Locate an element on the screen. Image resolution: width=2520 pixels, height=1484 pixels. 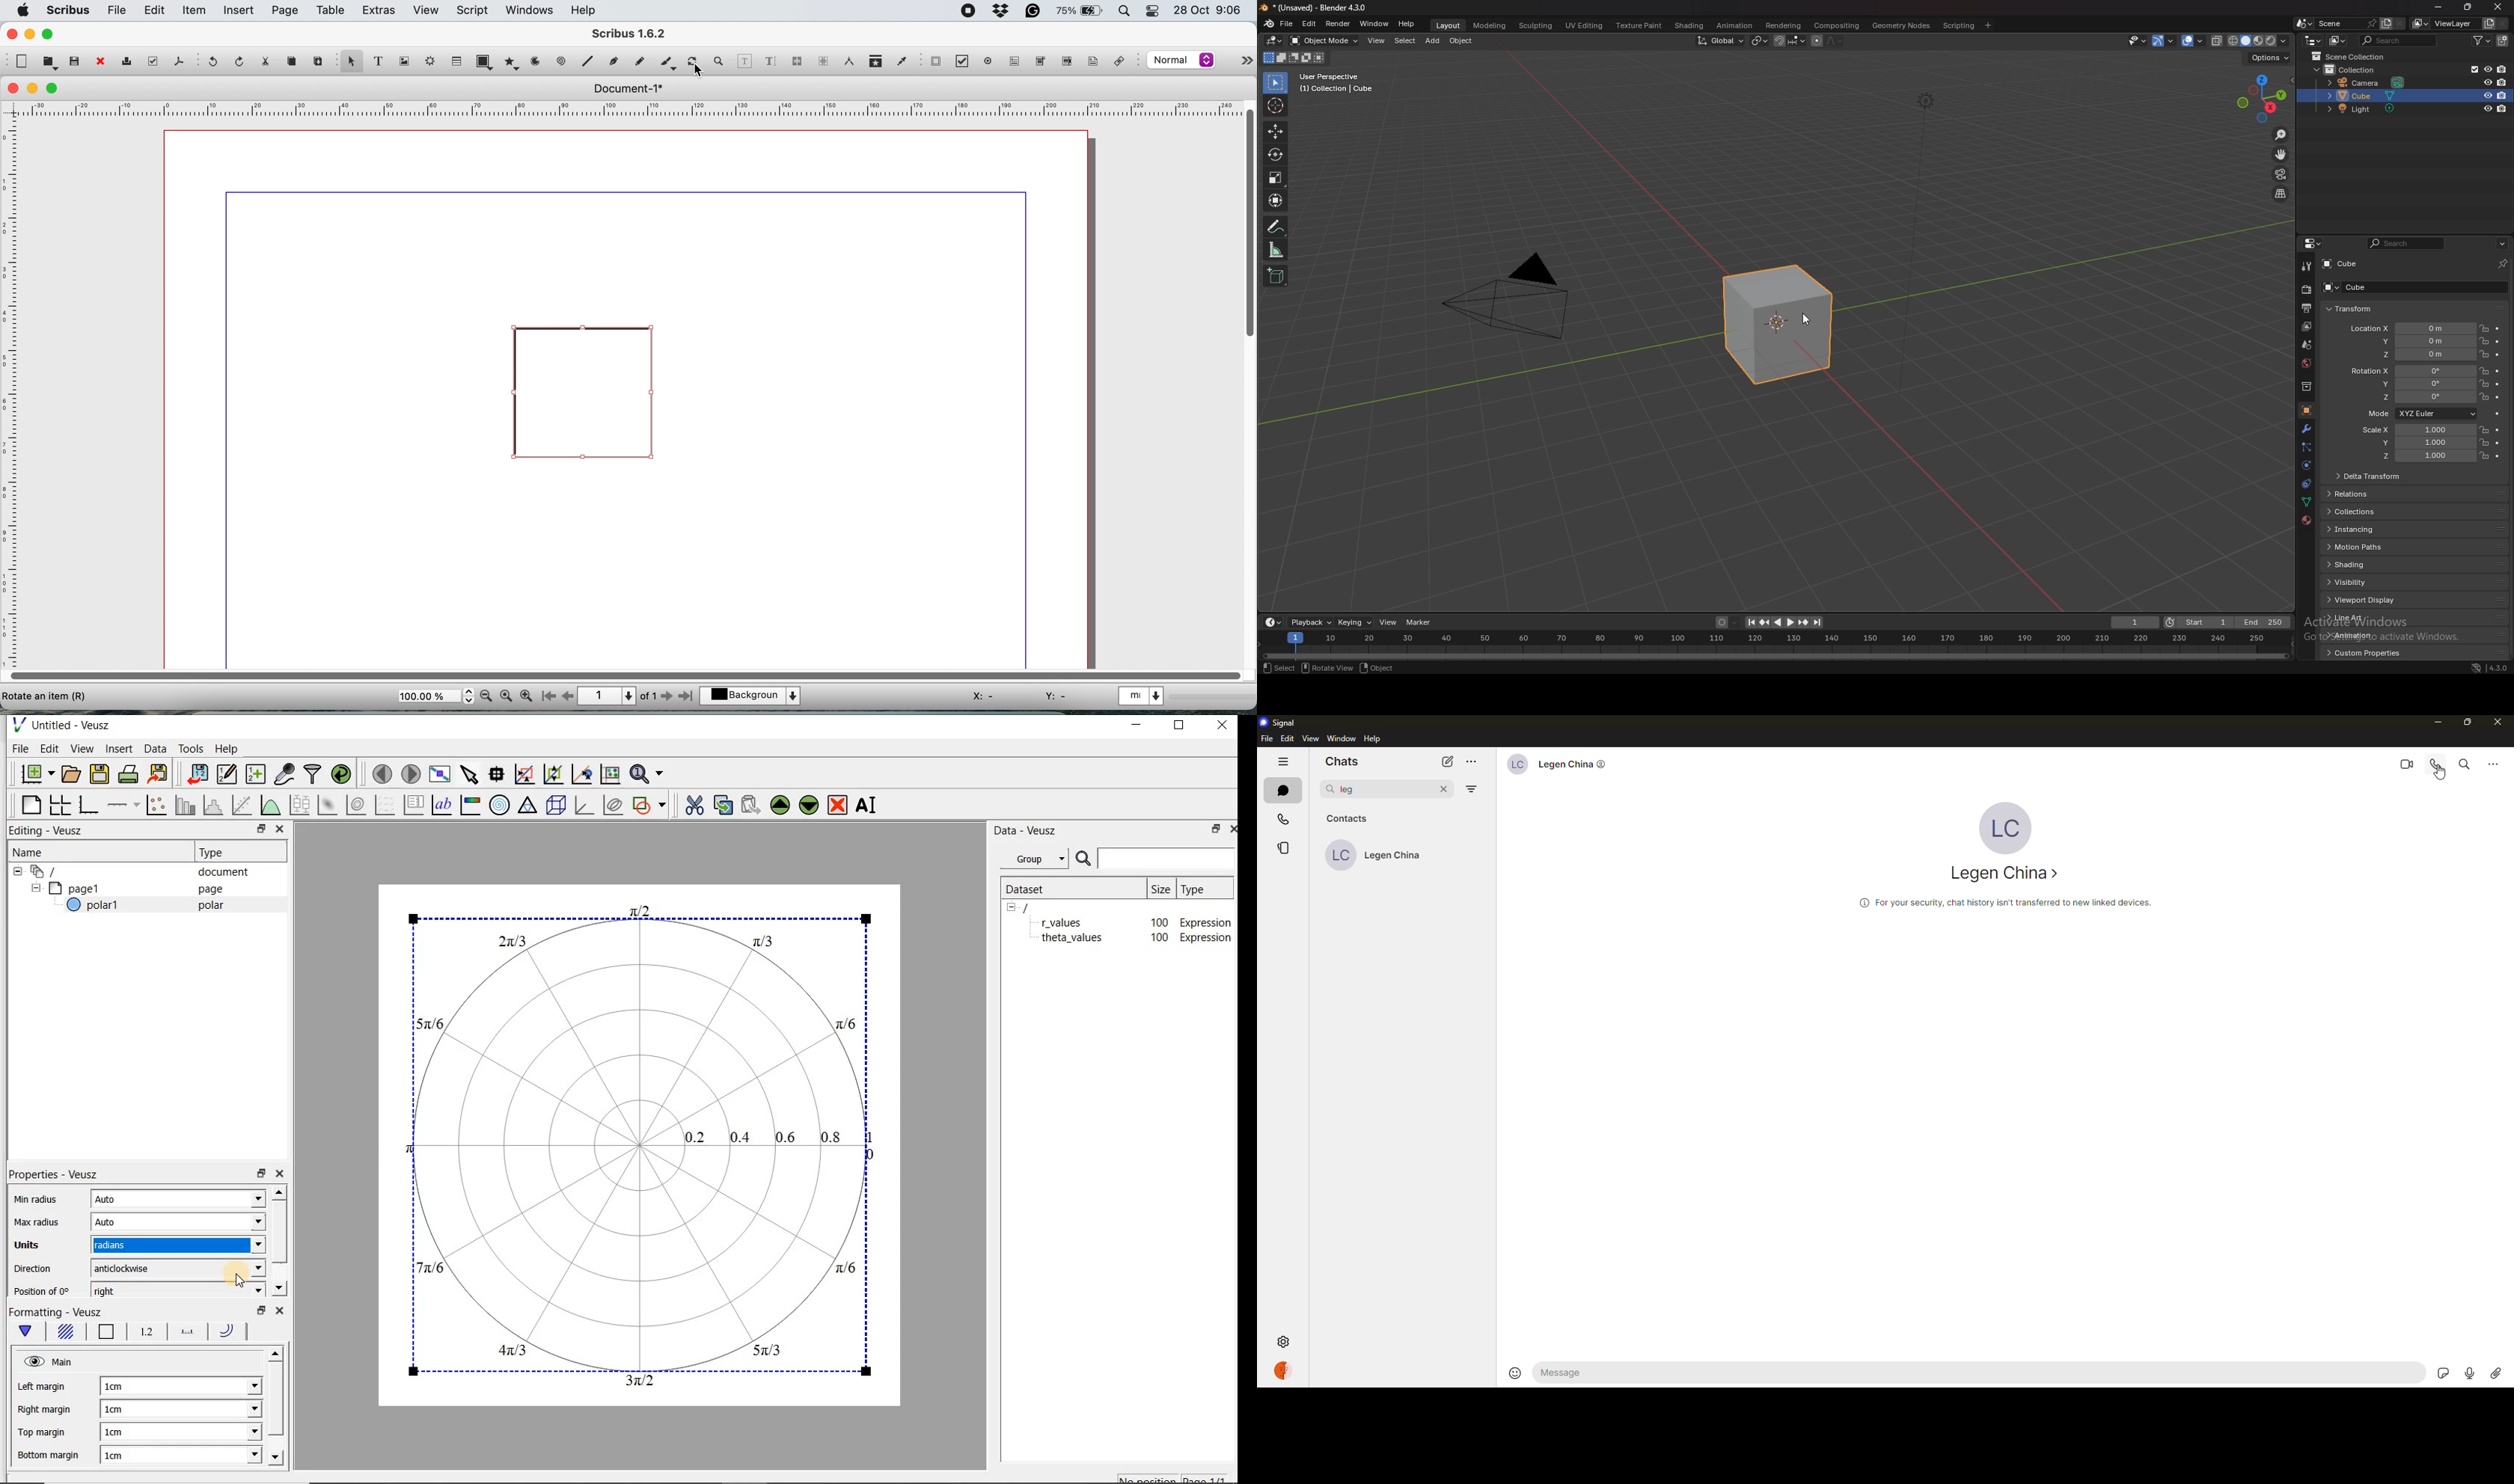
calls is located at coordinates (1284, 819).